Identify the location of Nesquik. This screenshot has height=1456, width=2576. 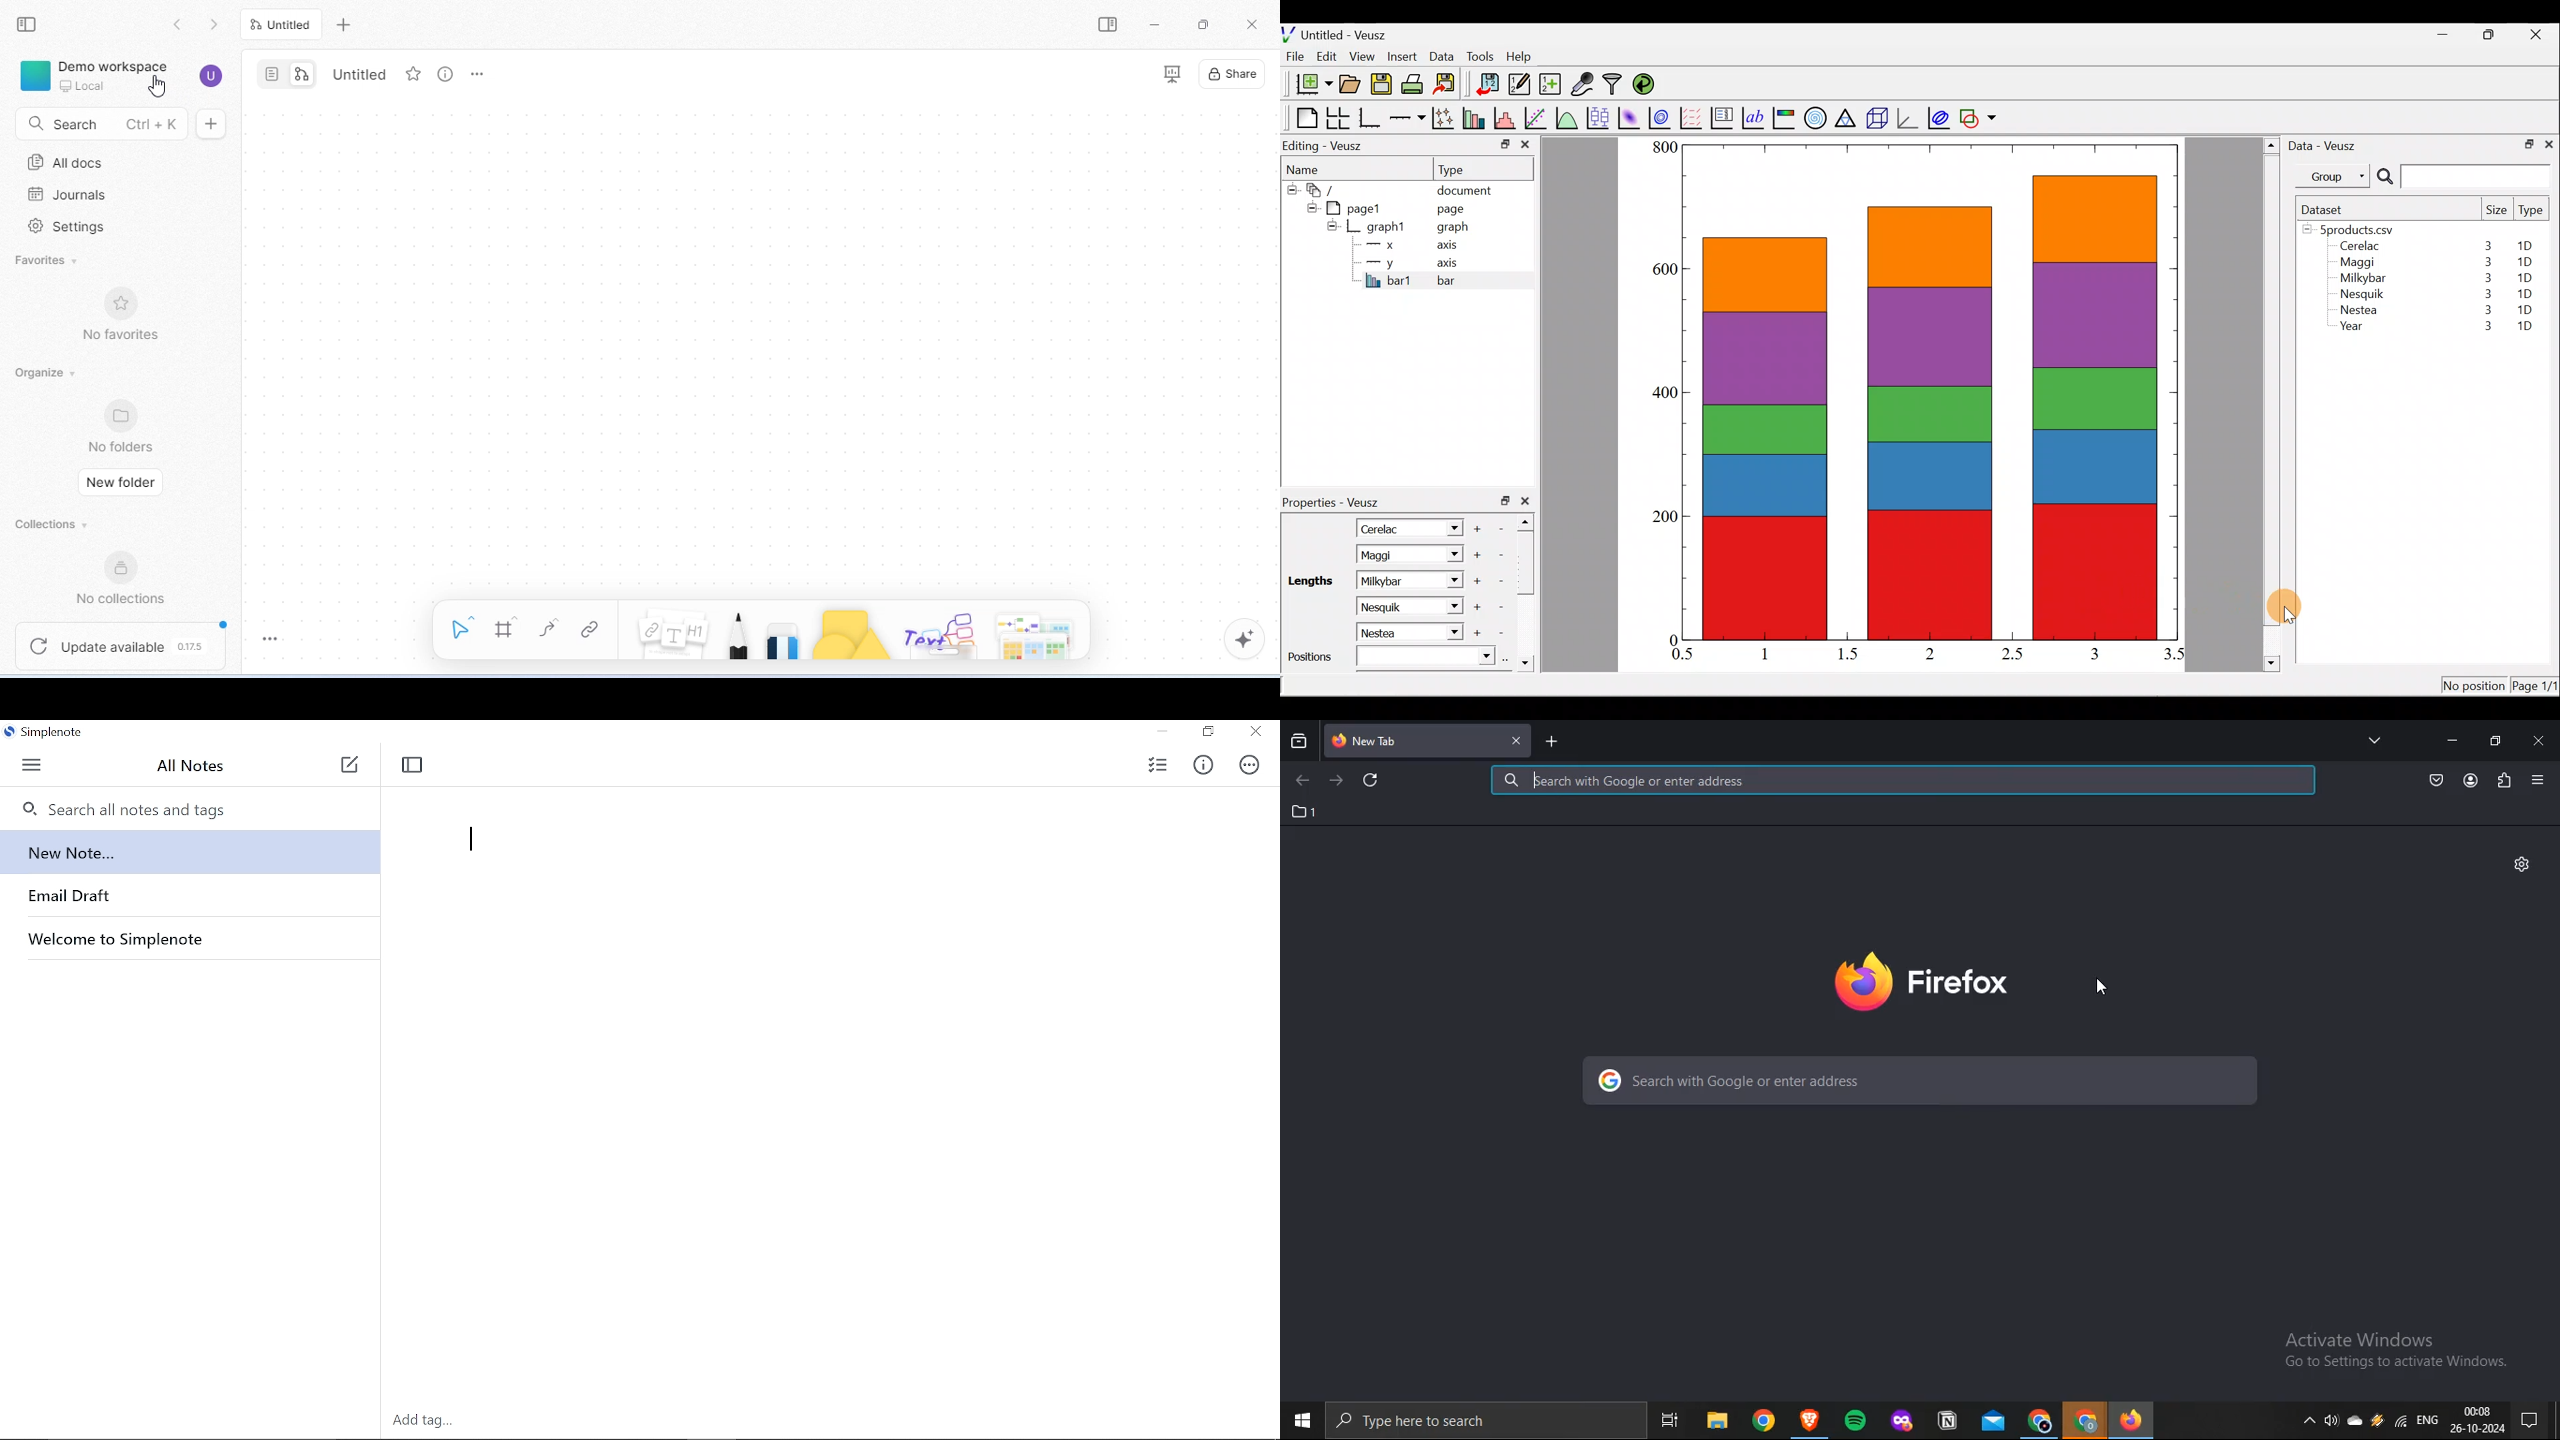
(2360, 294).